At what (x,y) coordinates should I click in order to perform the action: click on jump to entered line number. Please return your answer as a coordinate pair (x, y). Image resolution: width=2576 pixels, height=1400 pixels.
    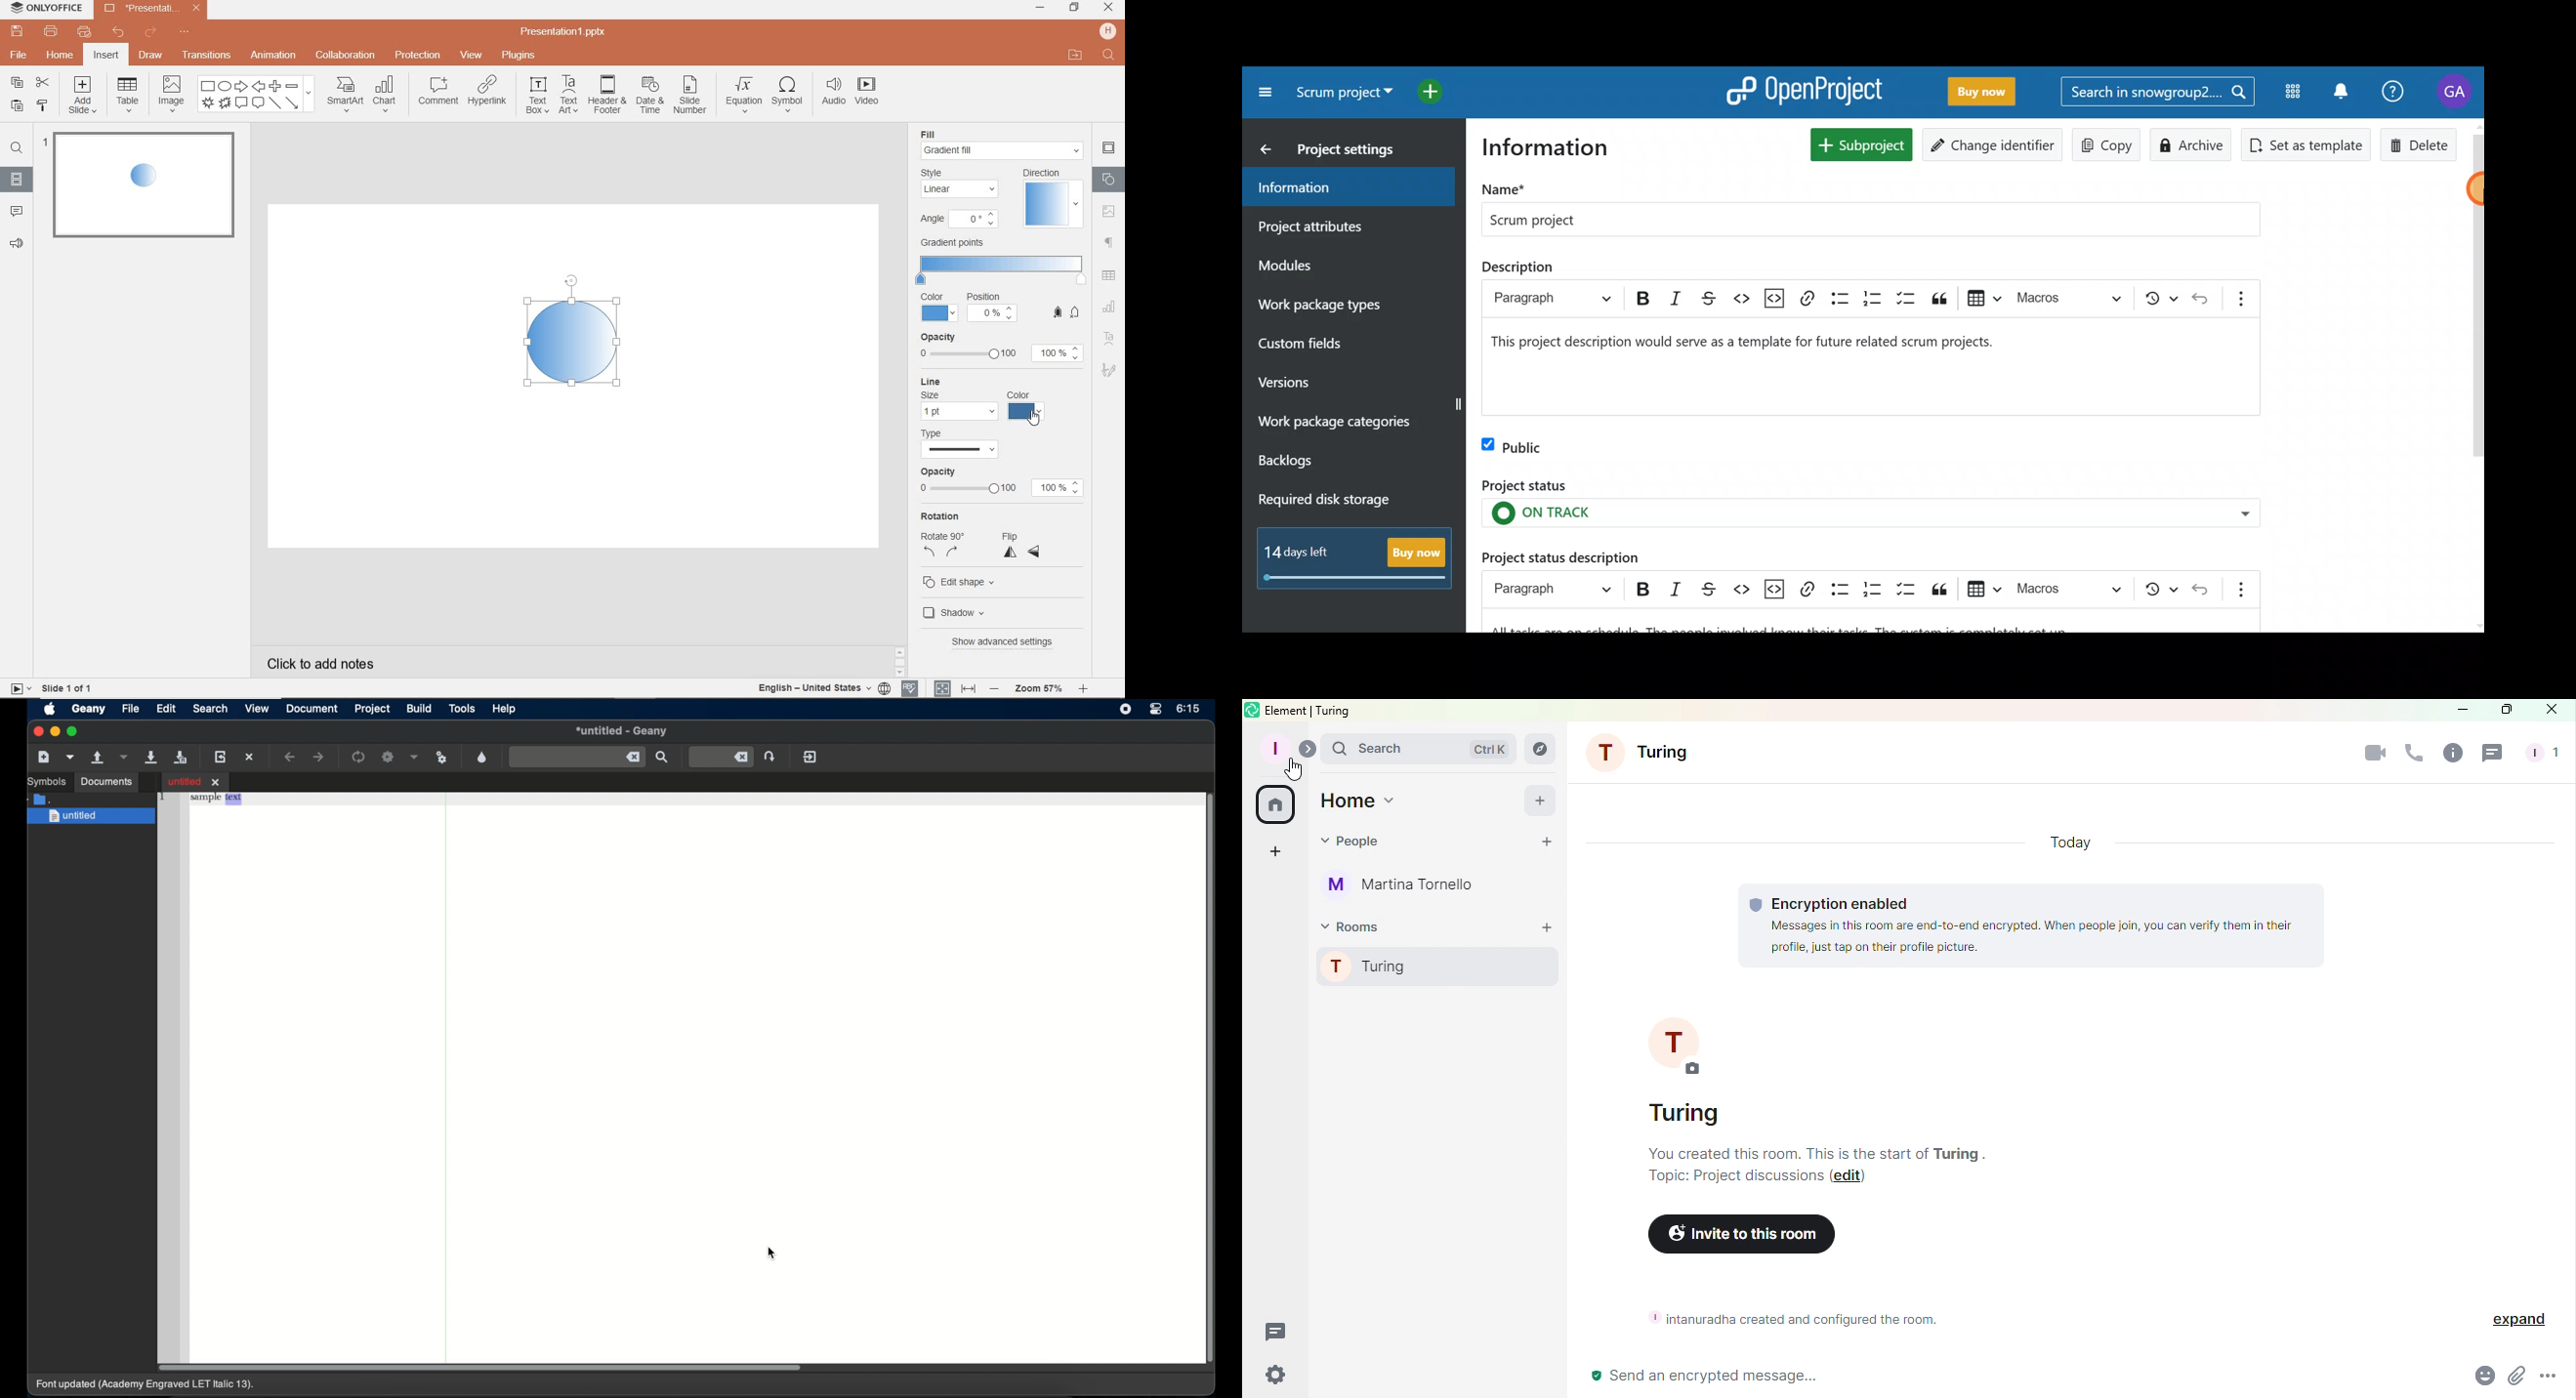
    Looking at the image, I should click on (722, 757).